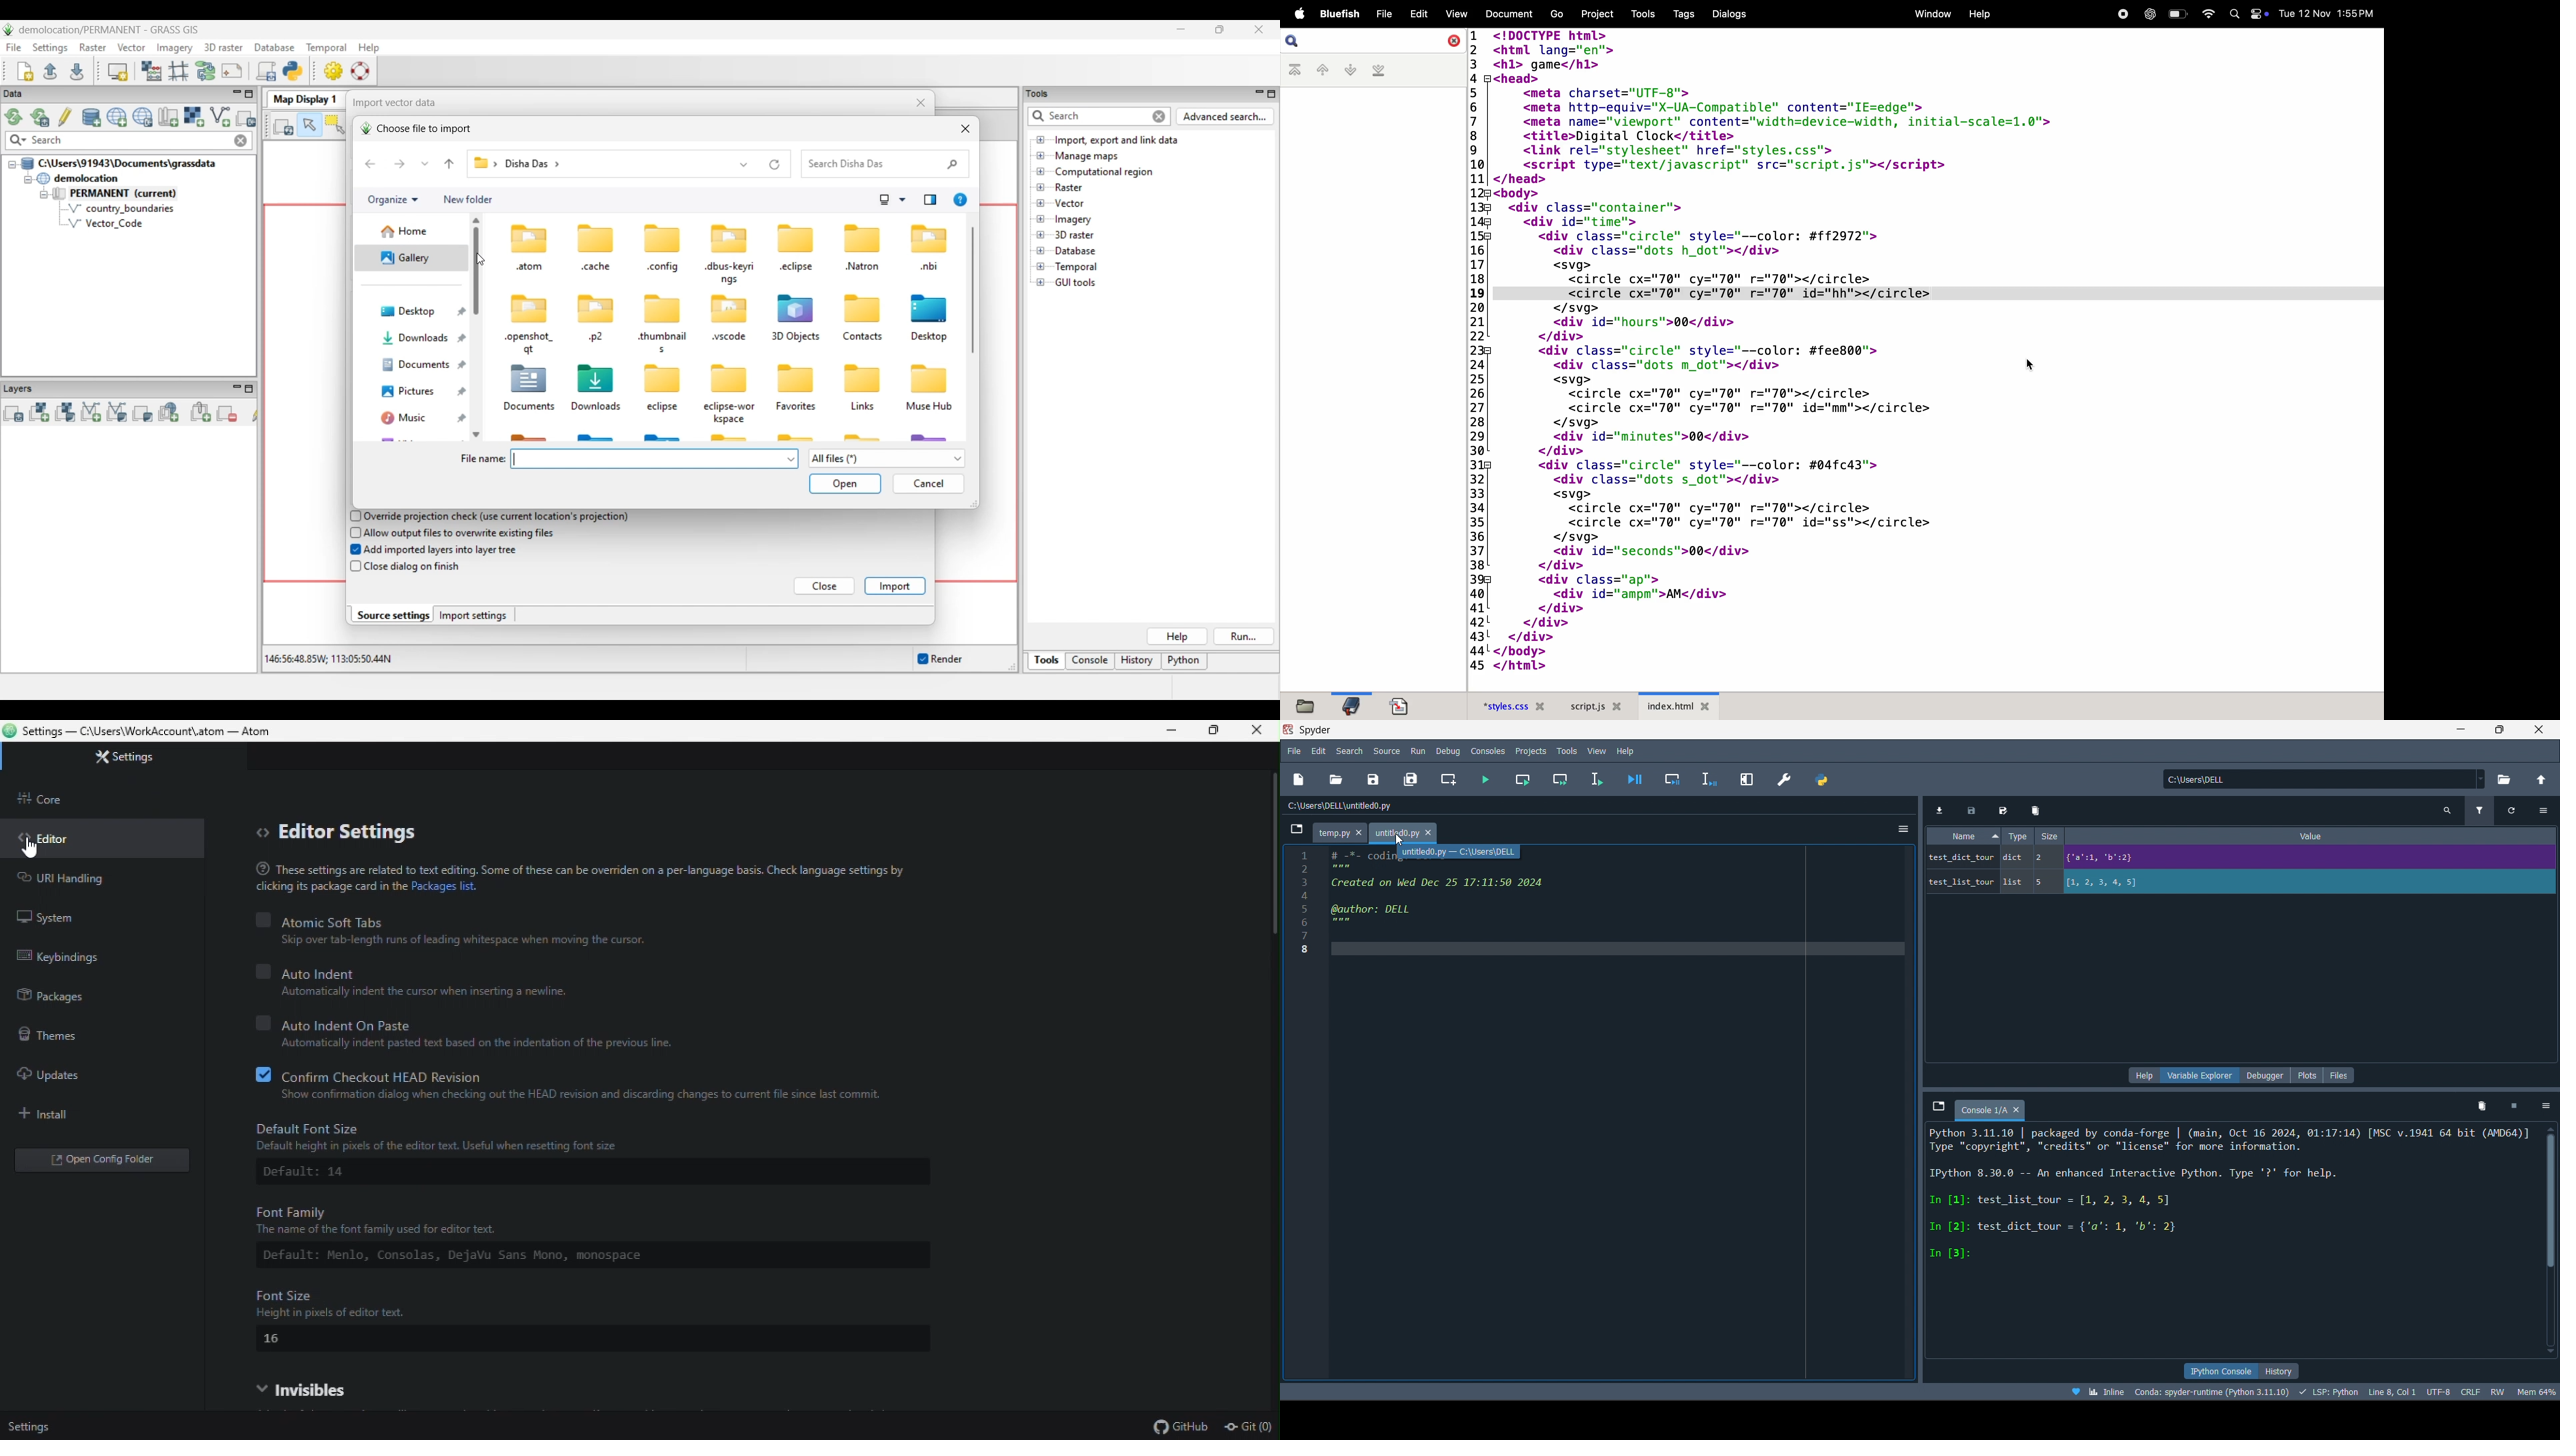 The image size is (2576, 1456). I want to click on Console 1/A, so click(1995, 1110).